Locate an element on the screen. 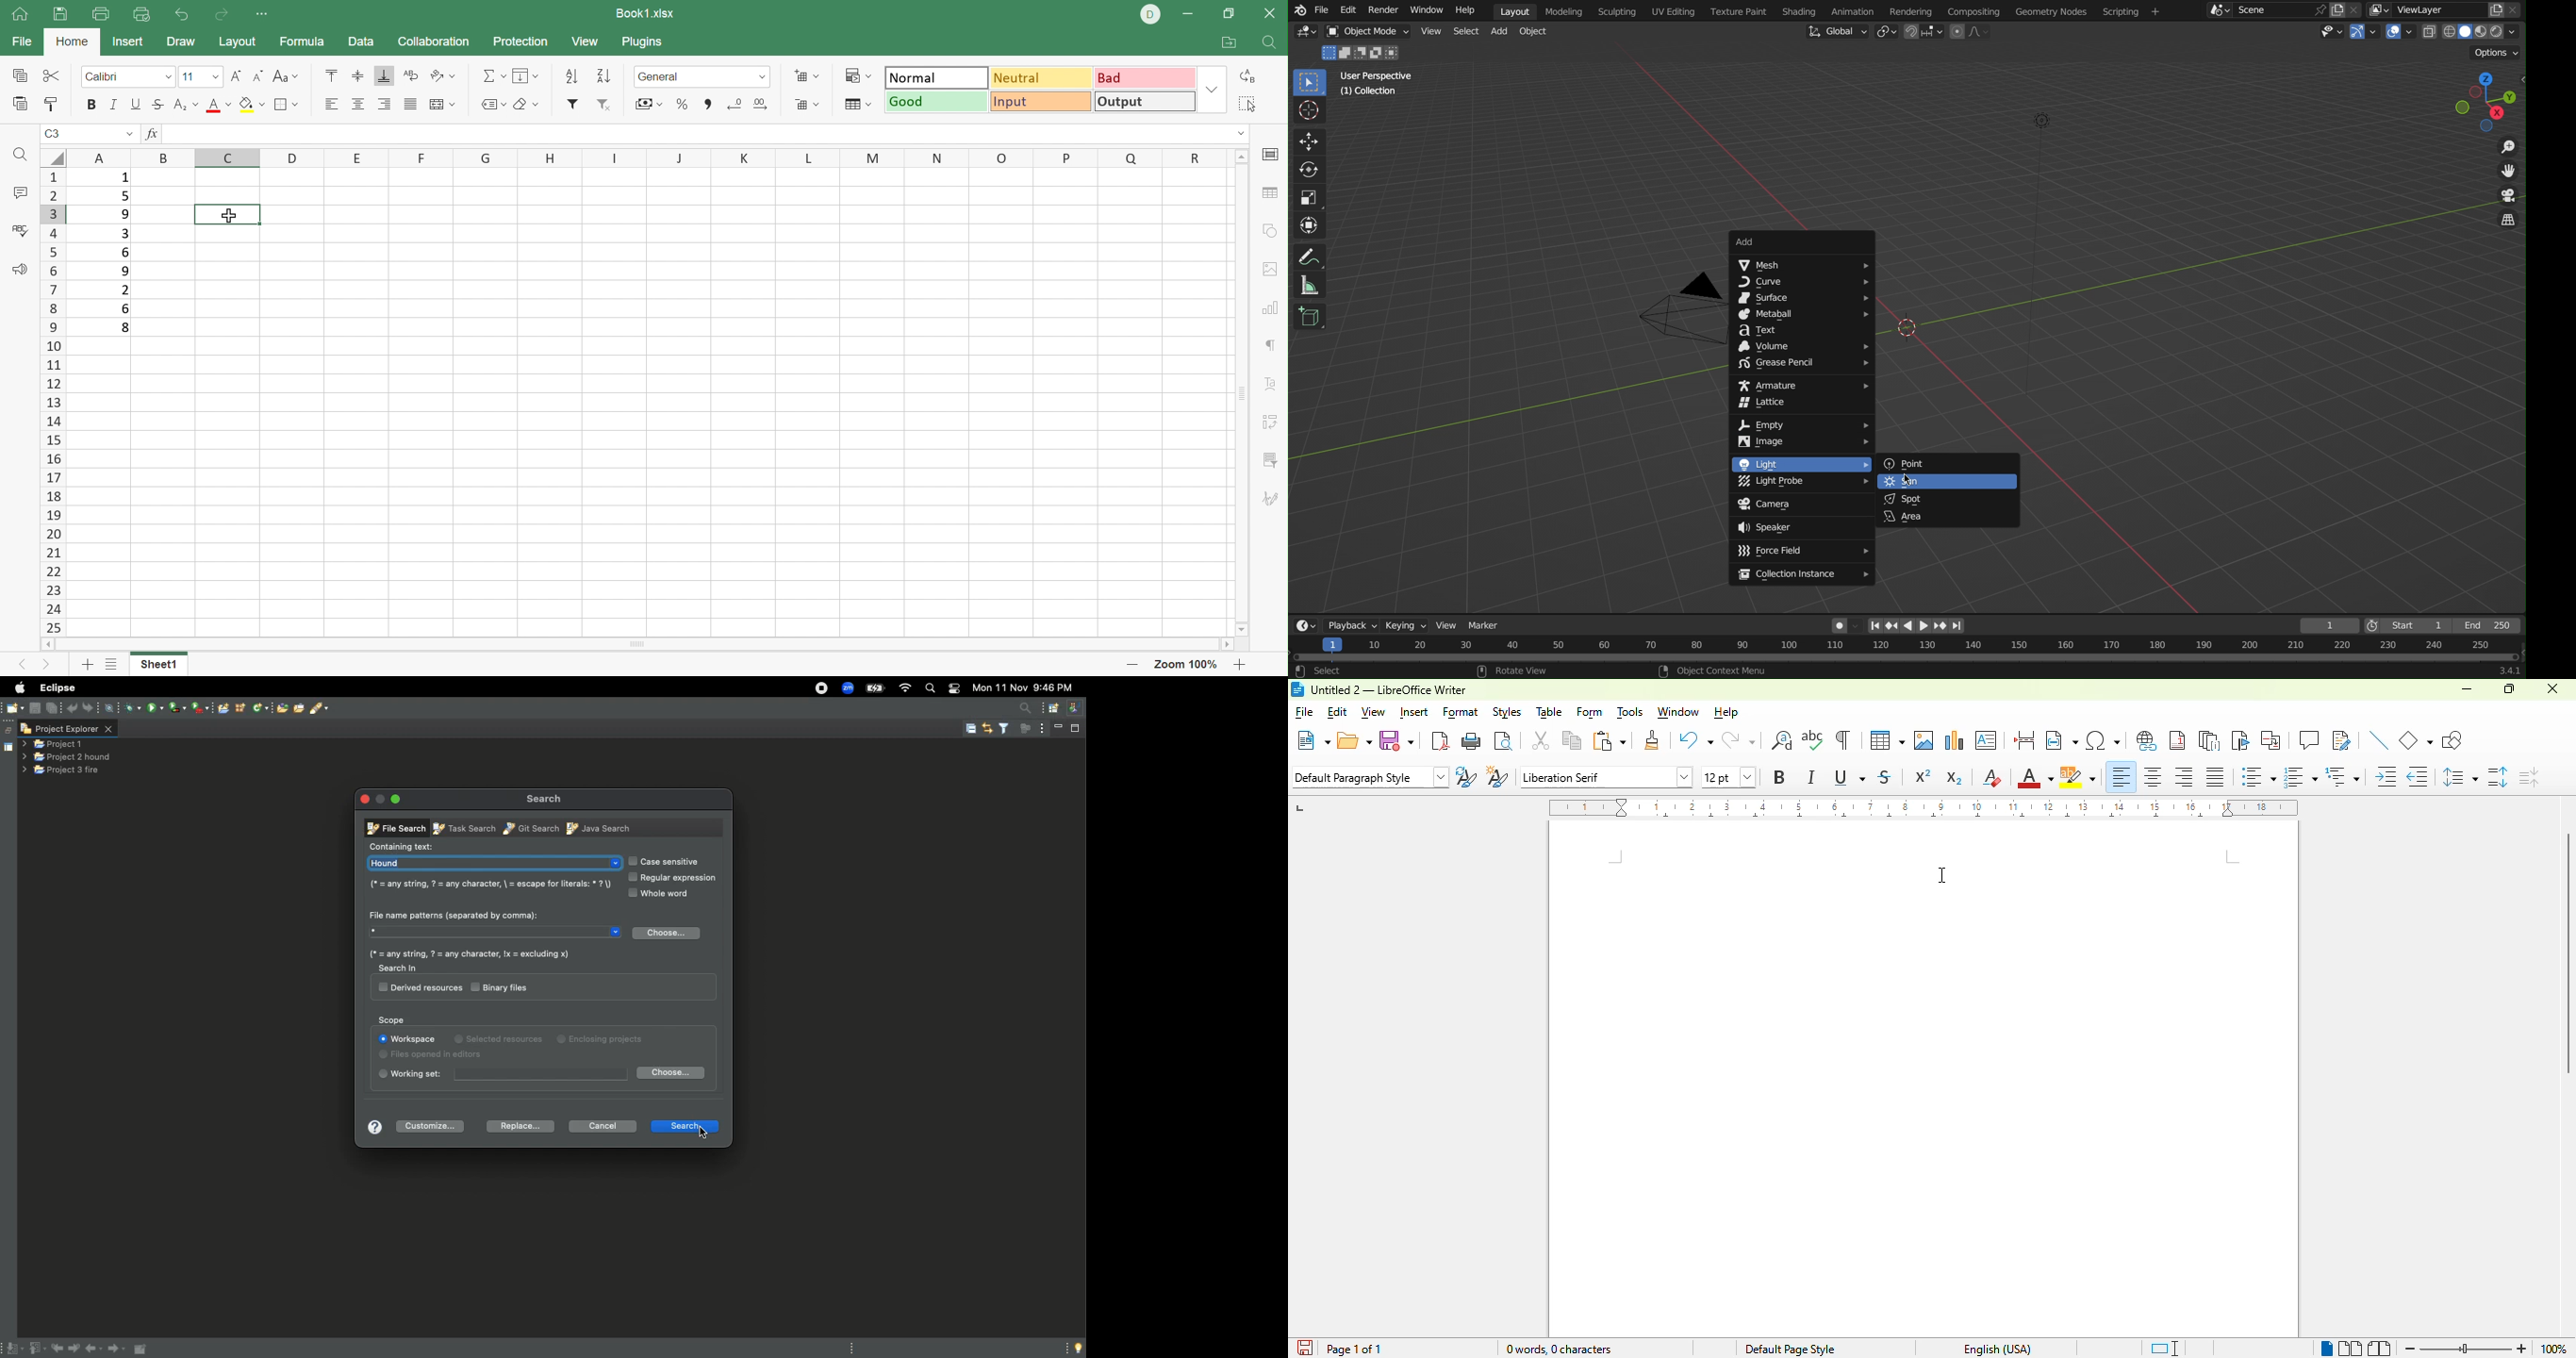 The height and width of the screenshot is (1372, 2576). select outline format is located at coordinates (2342, 777).